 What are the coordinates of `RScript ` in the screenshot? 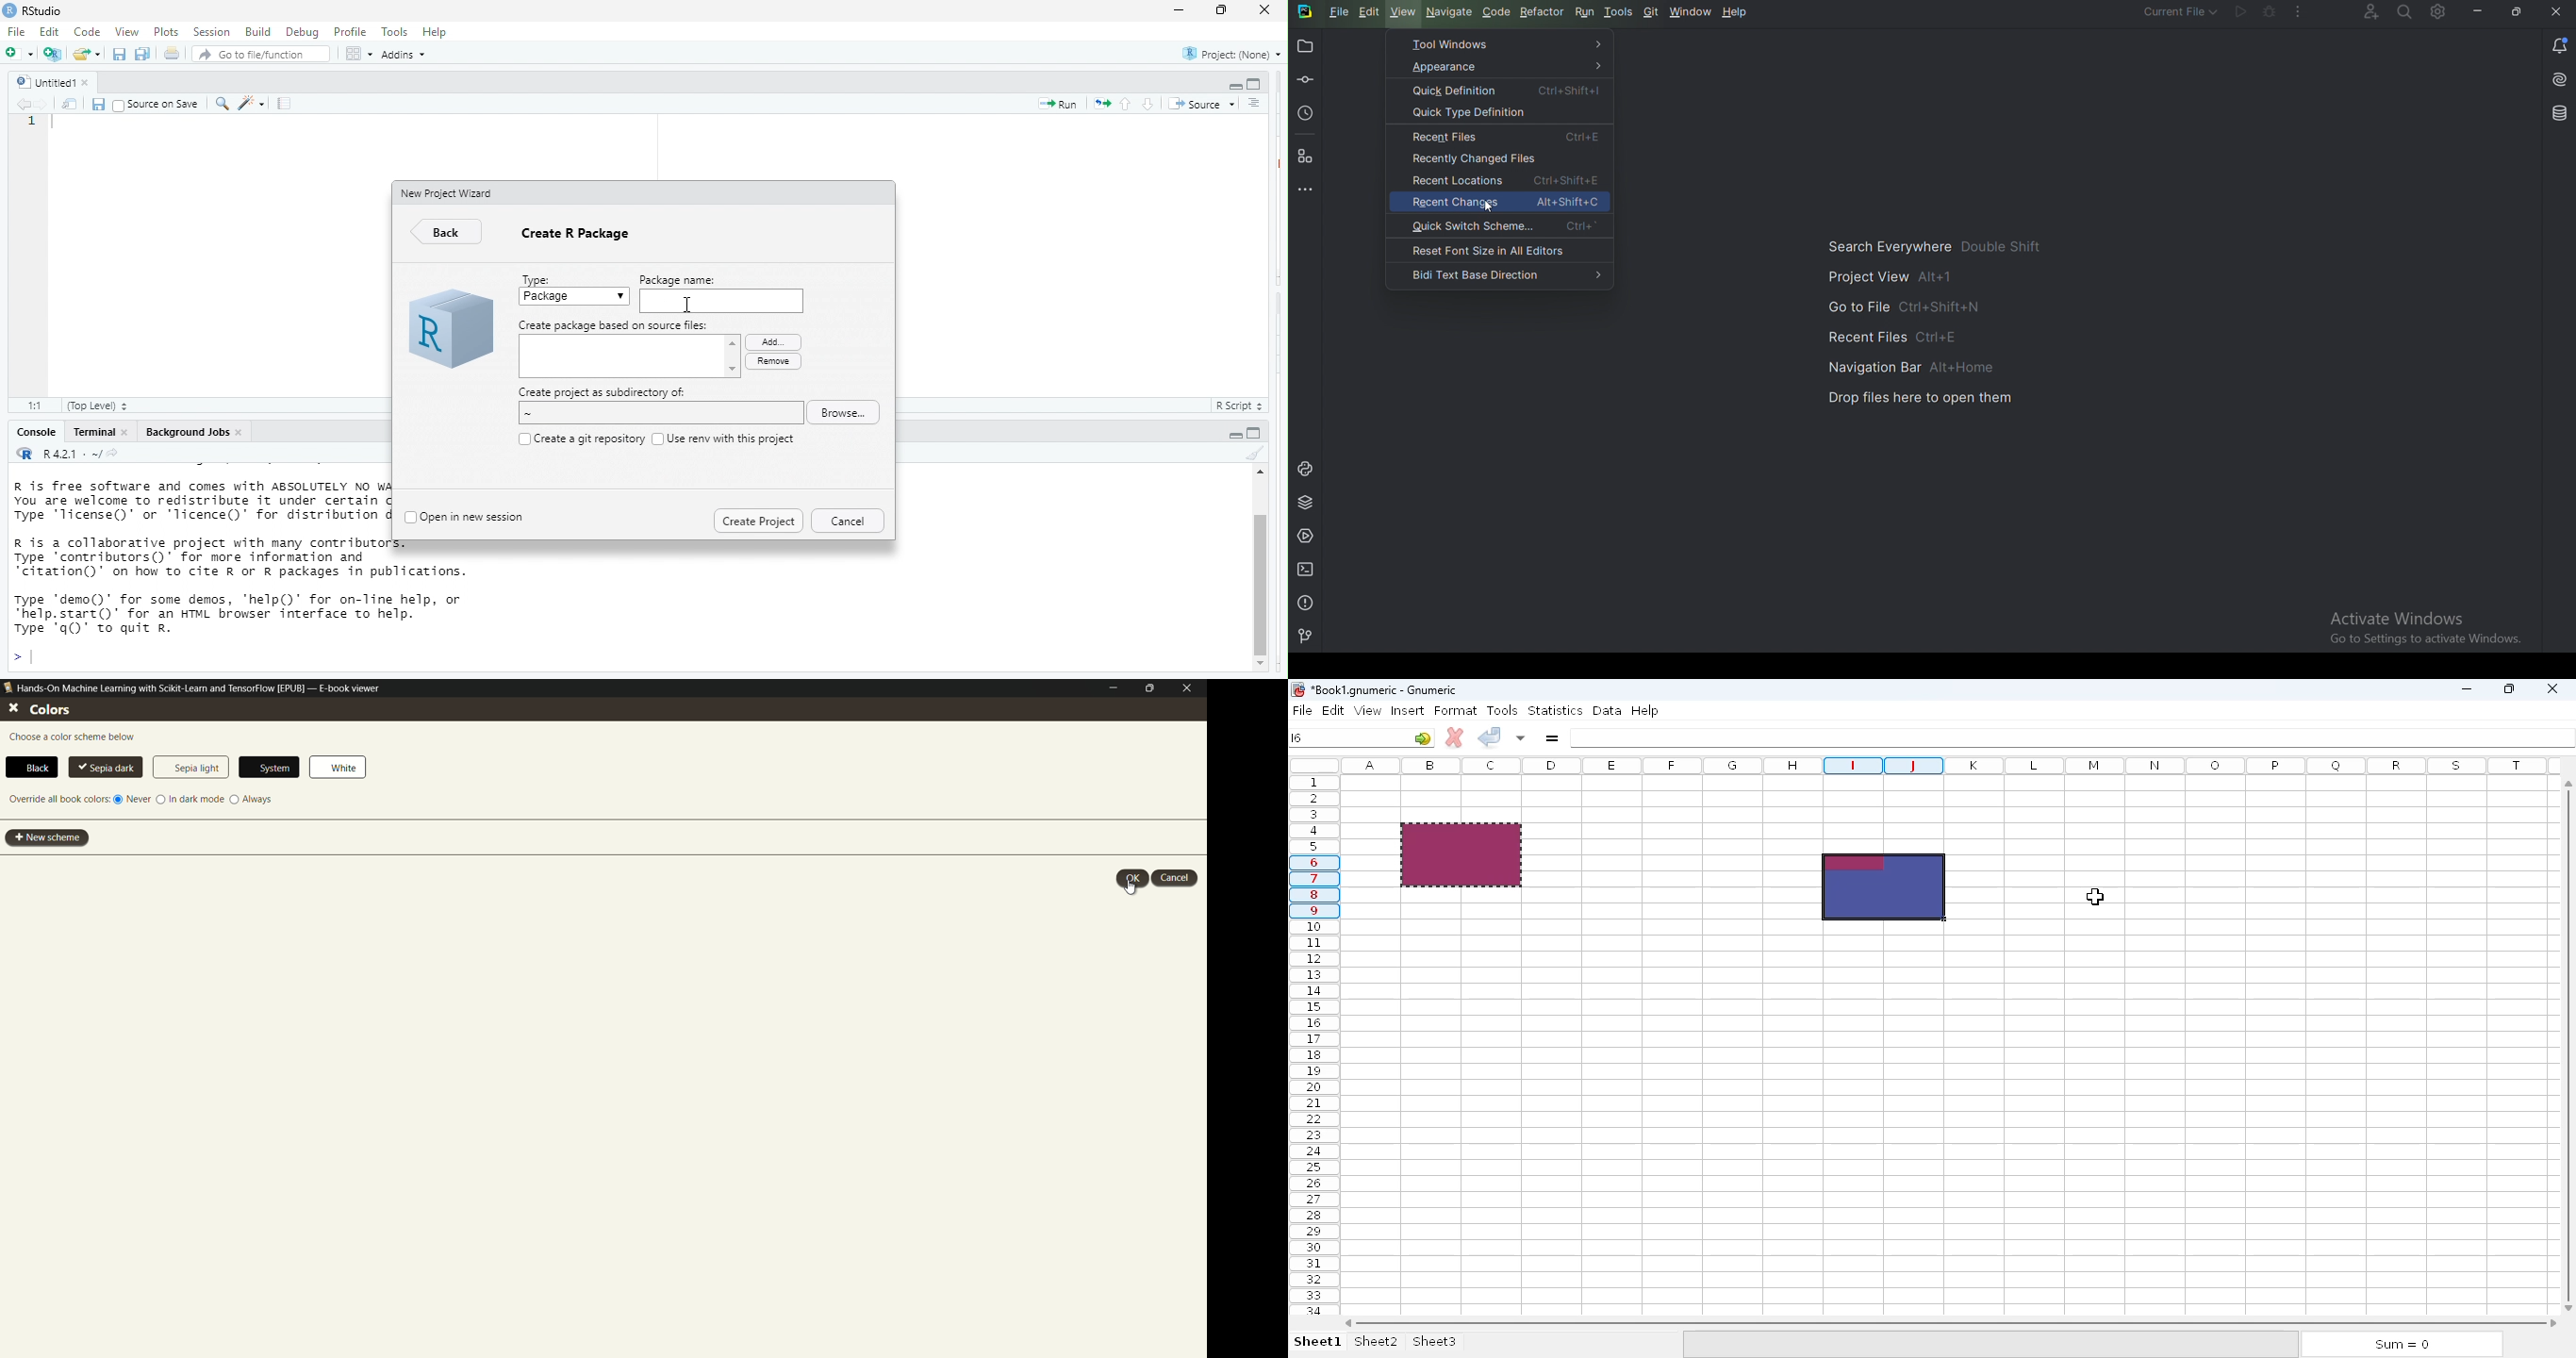 It's located at (1234, 406).